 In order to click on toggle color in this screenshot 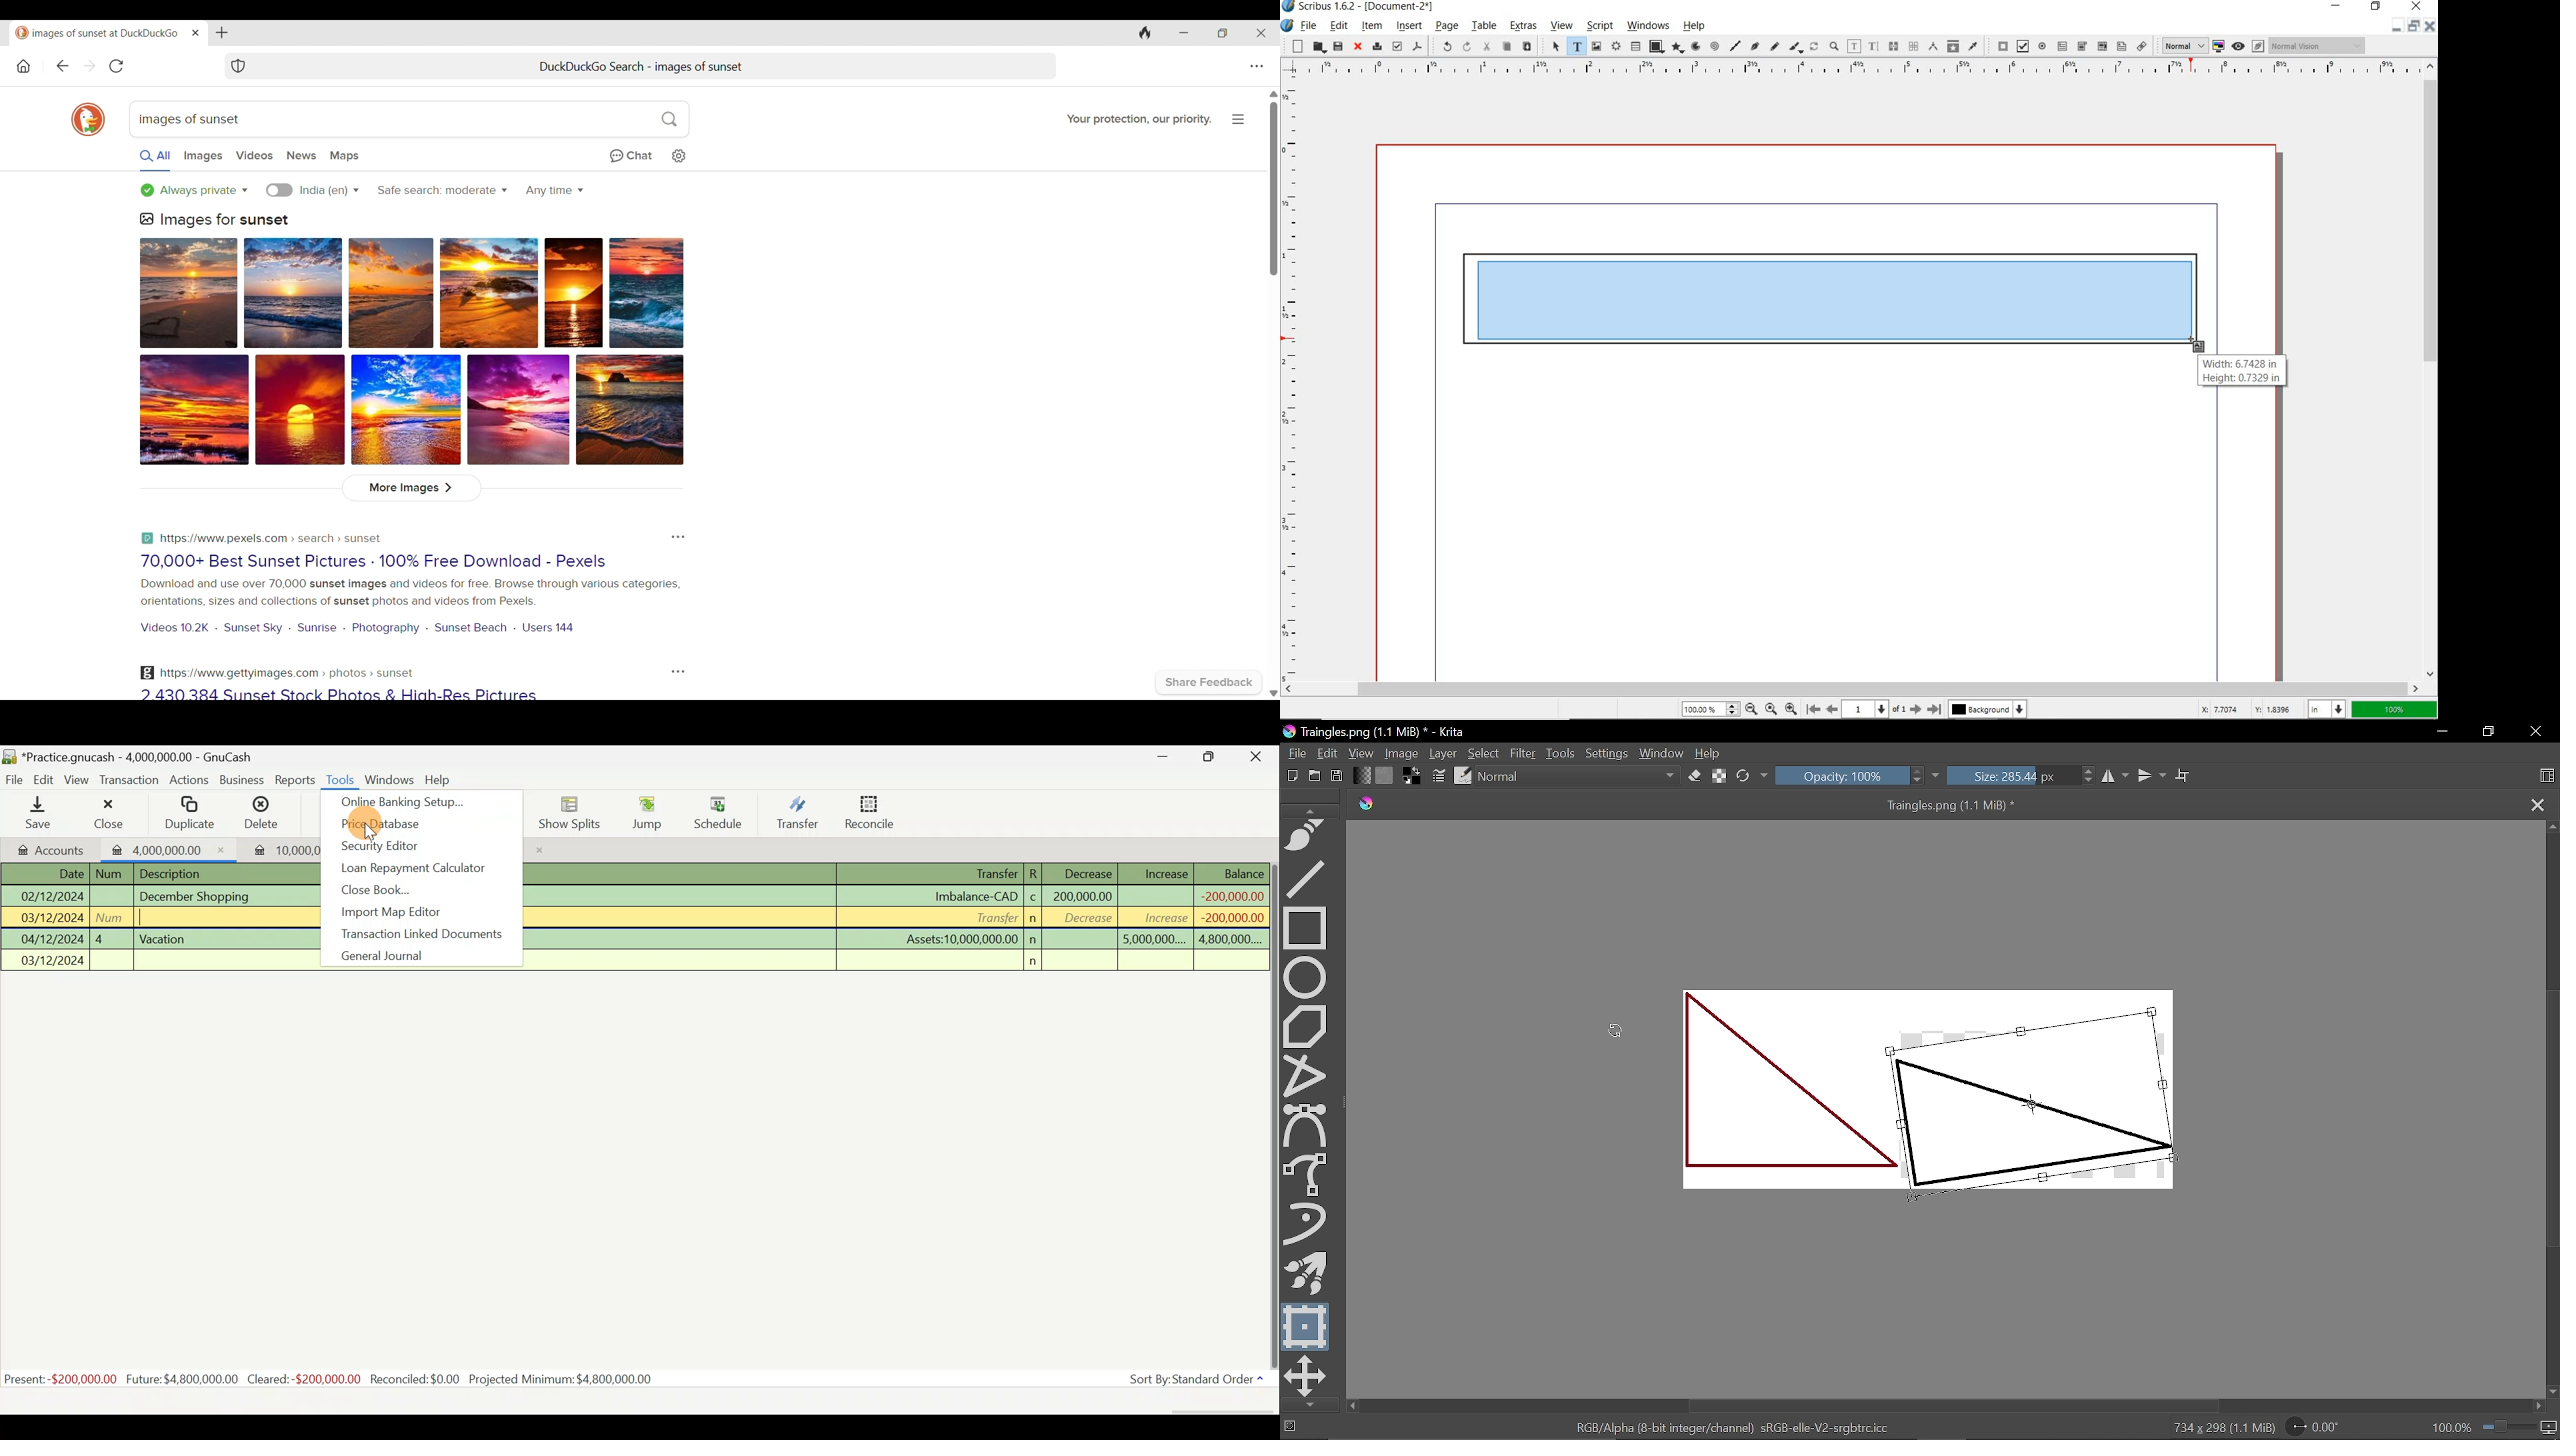, I will do `click(2217, 47)`.